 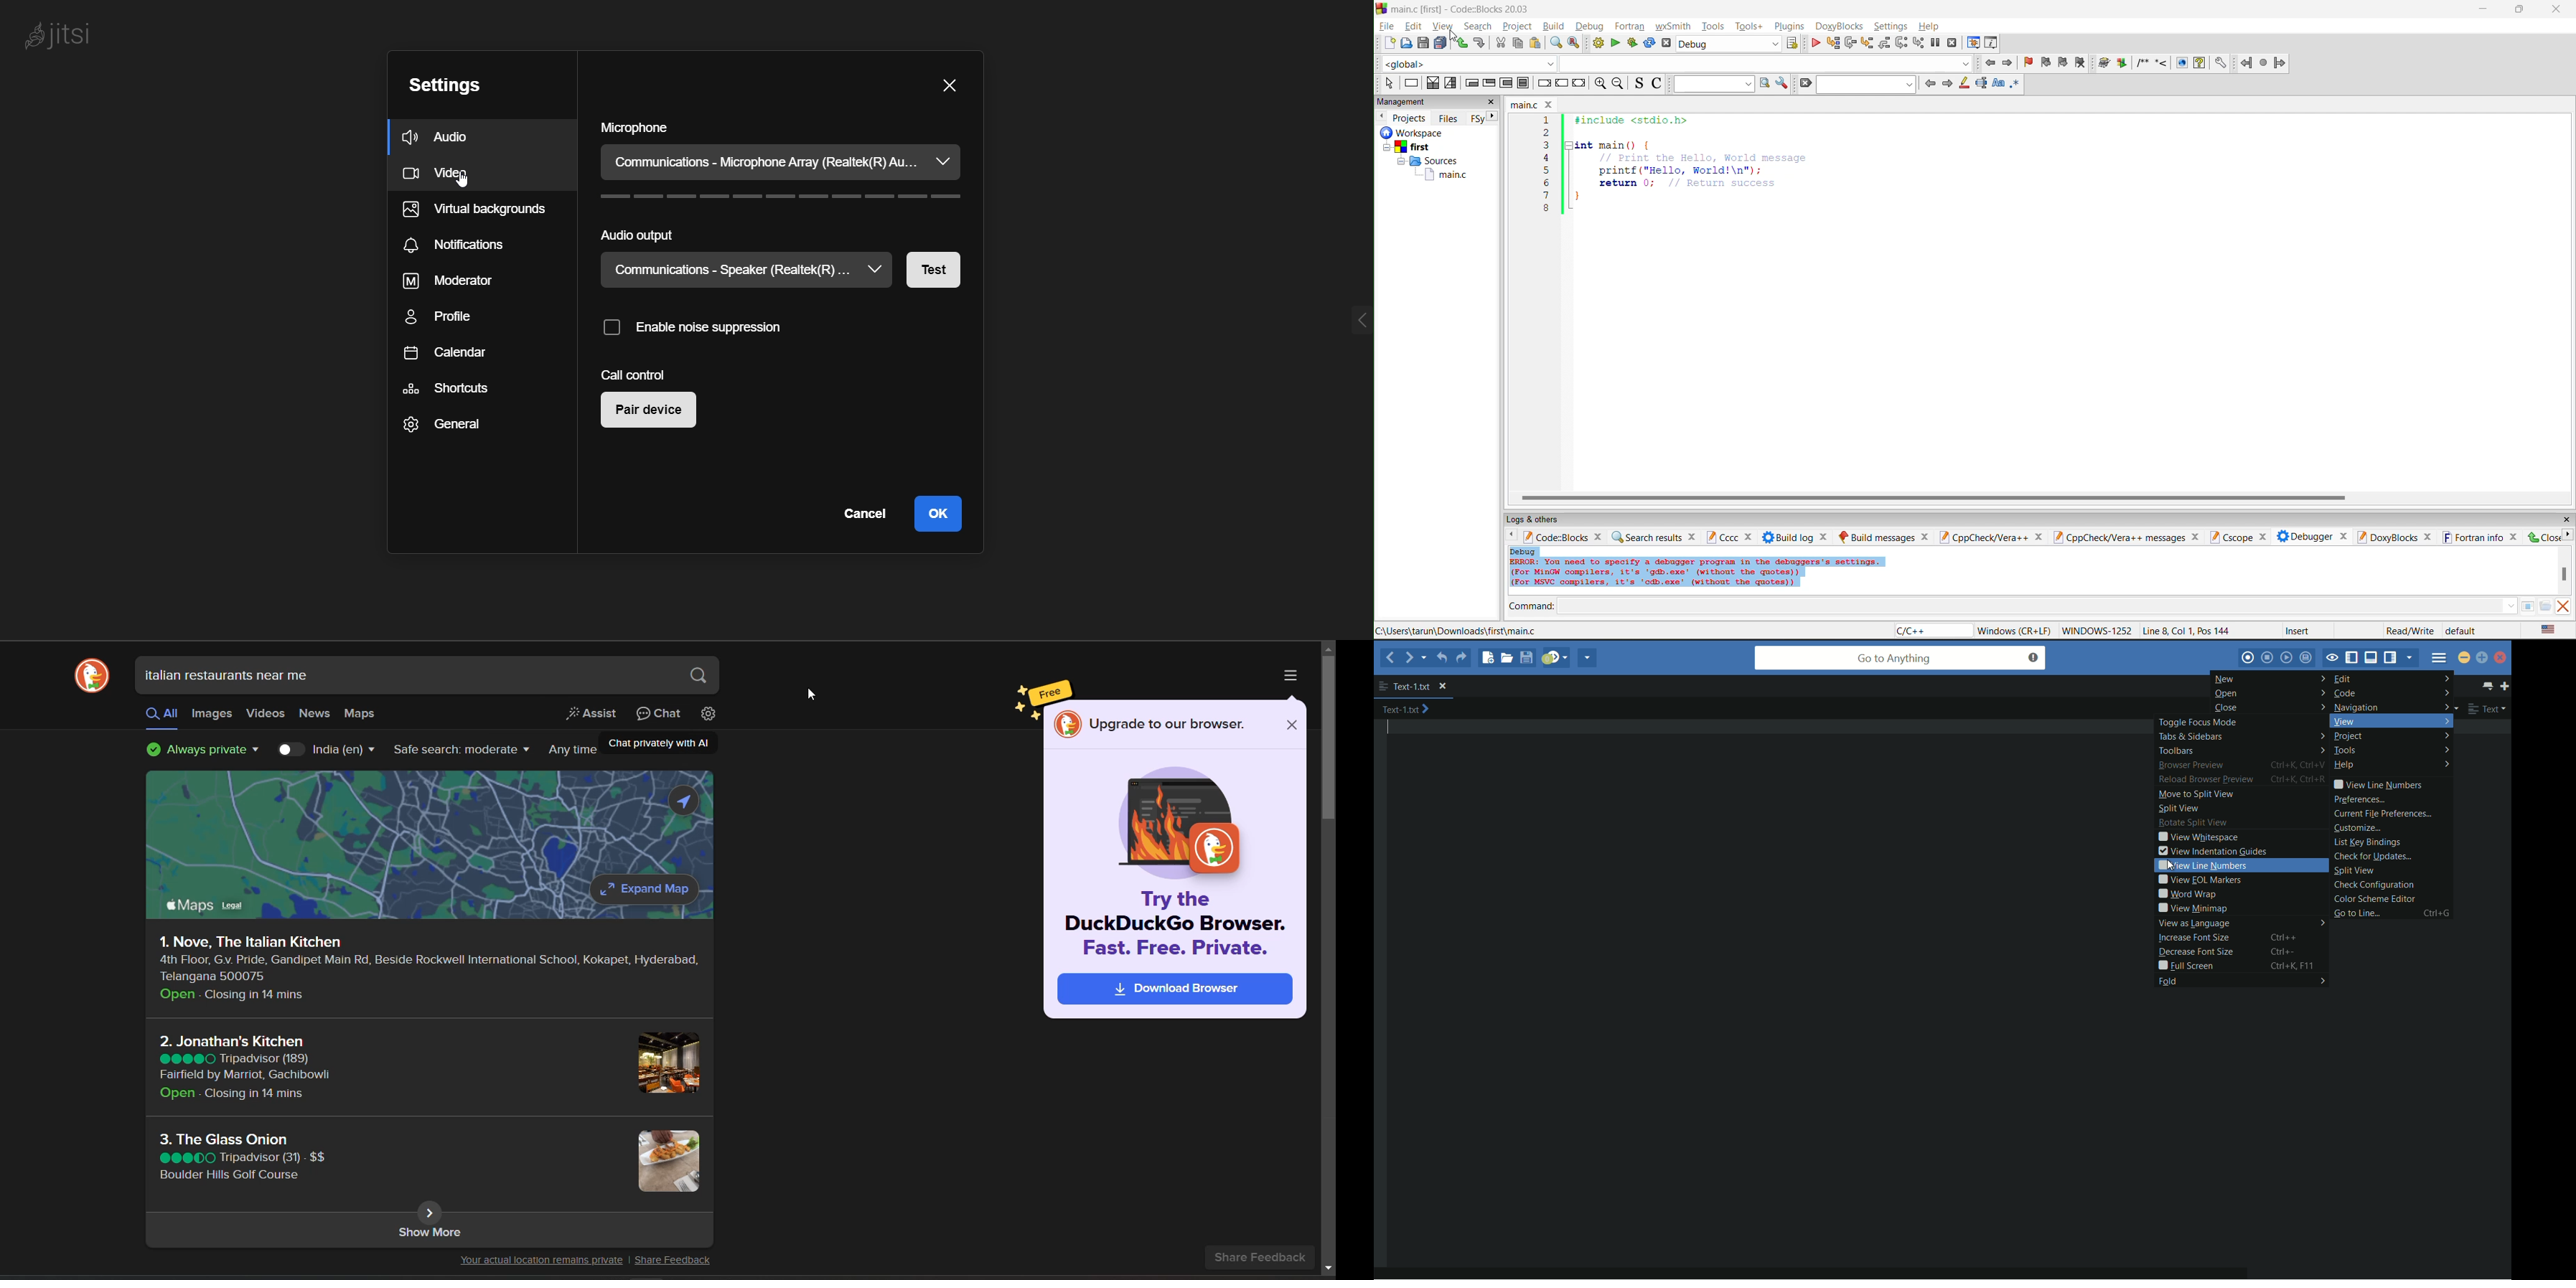 What do you see at coordinates (2191, 766) in the screenshot?
I see `browse preview` at bounding box center [2191, 766].